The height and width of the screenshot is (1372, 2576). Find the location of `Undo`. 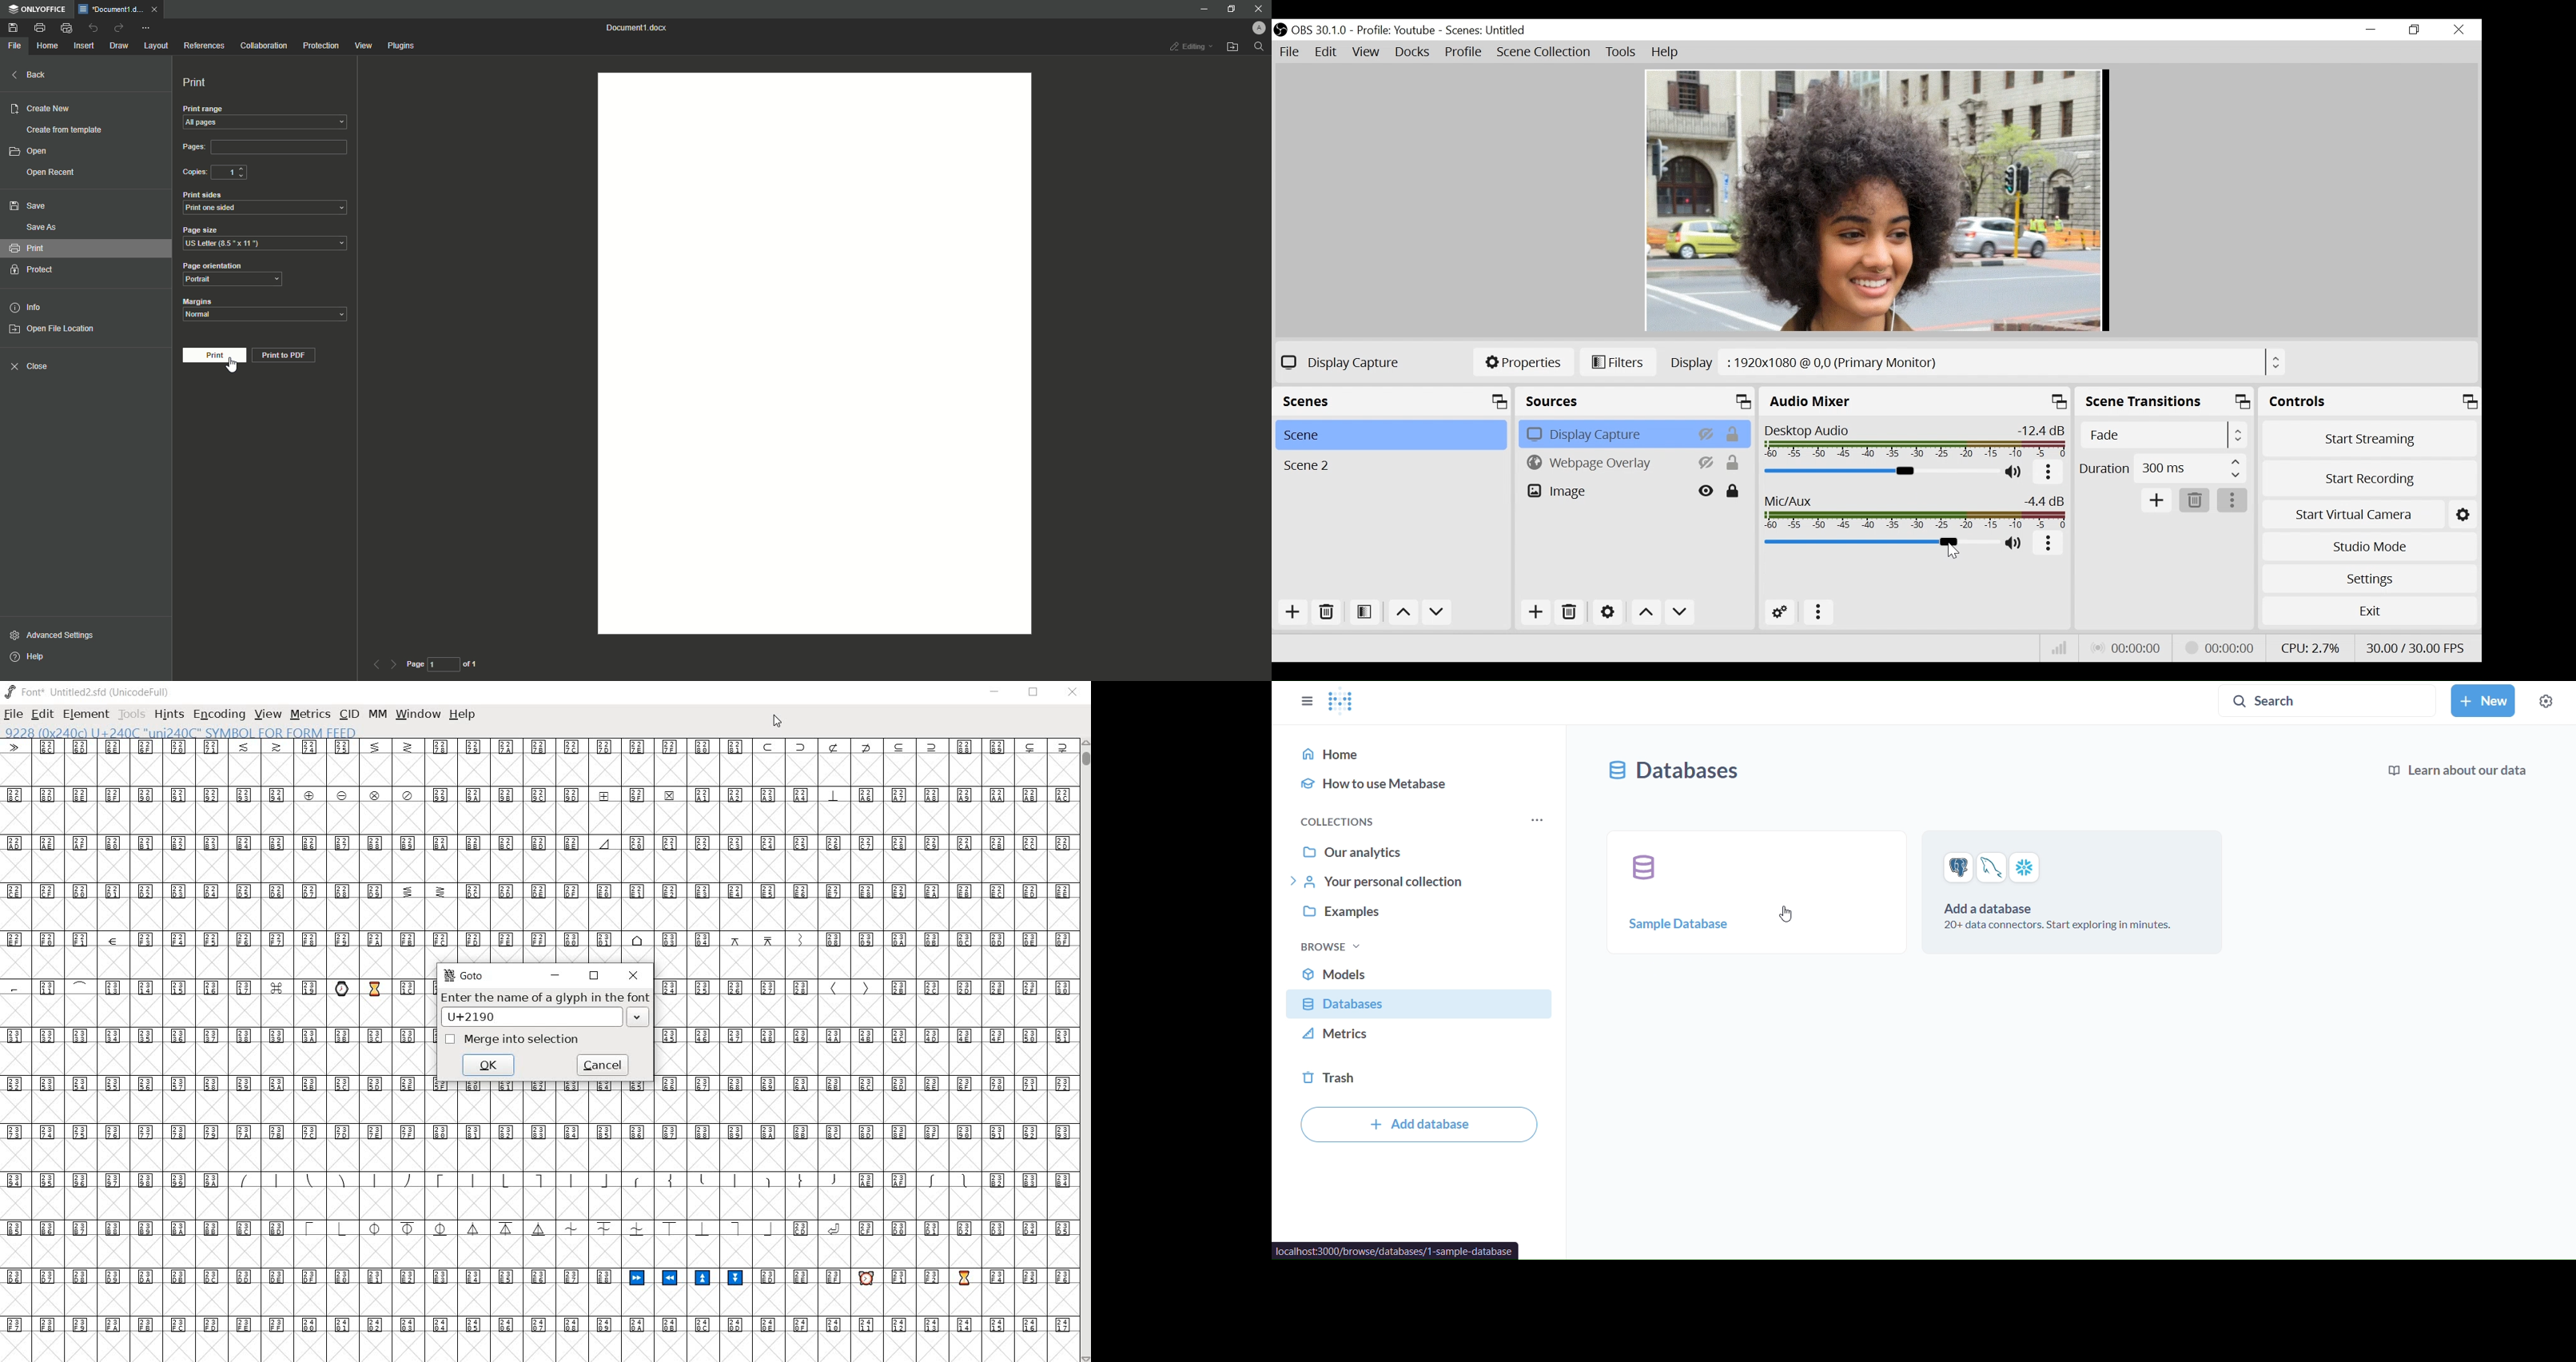

Undo is located at coordinates (94, 27).